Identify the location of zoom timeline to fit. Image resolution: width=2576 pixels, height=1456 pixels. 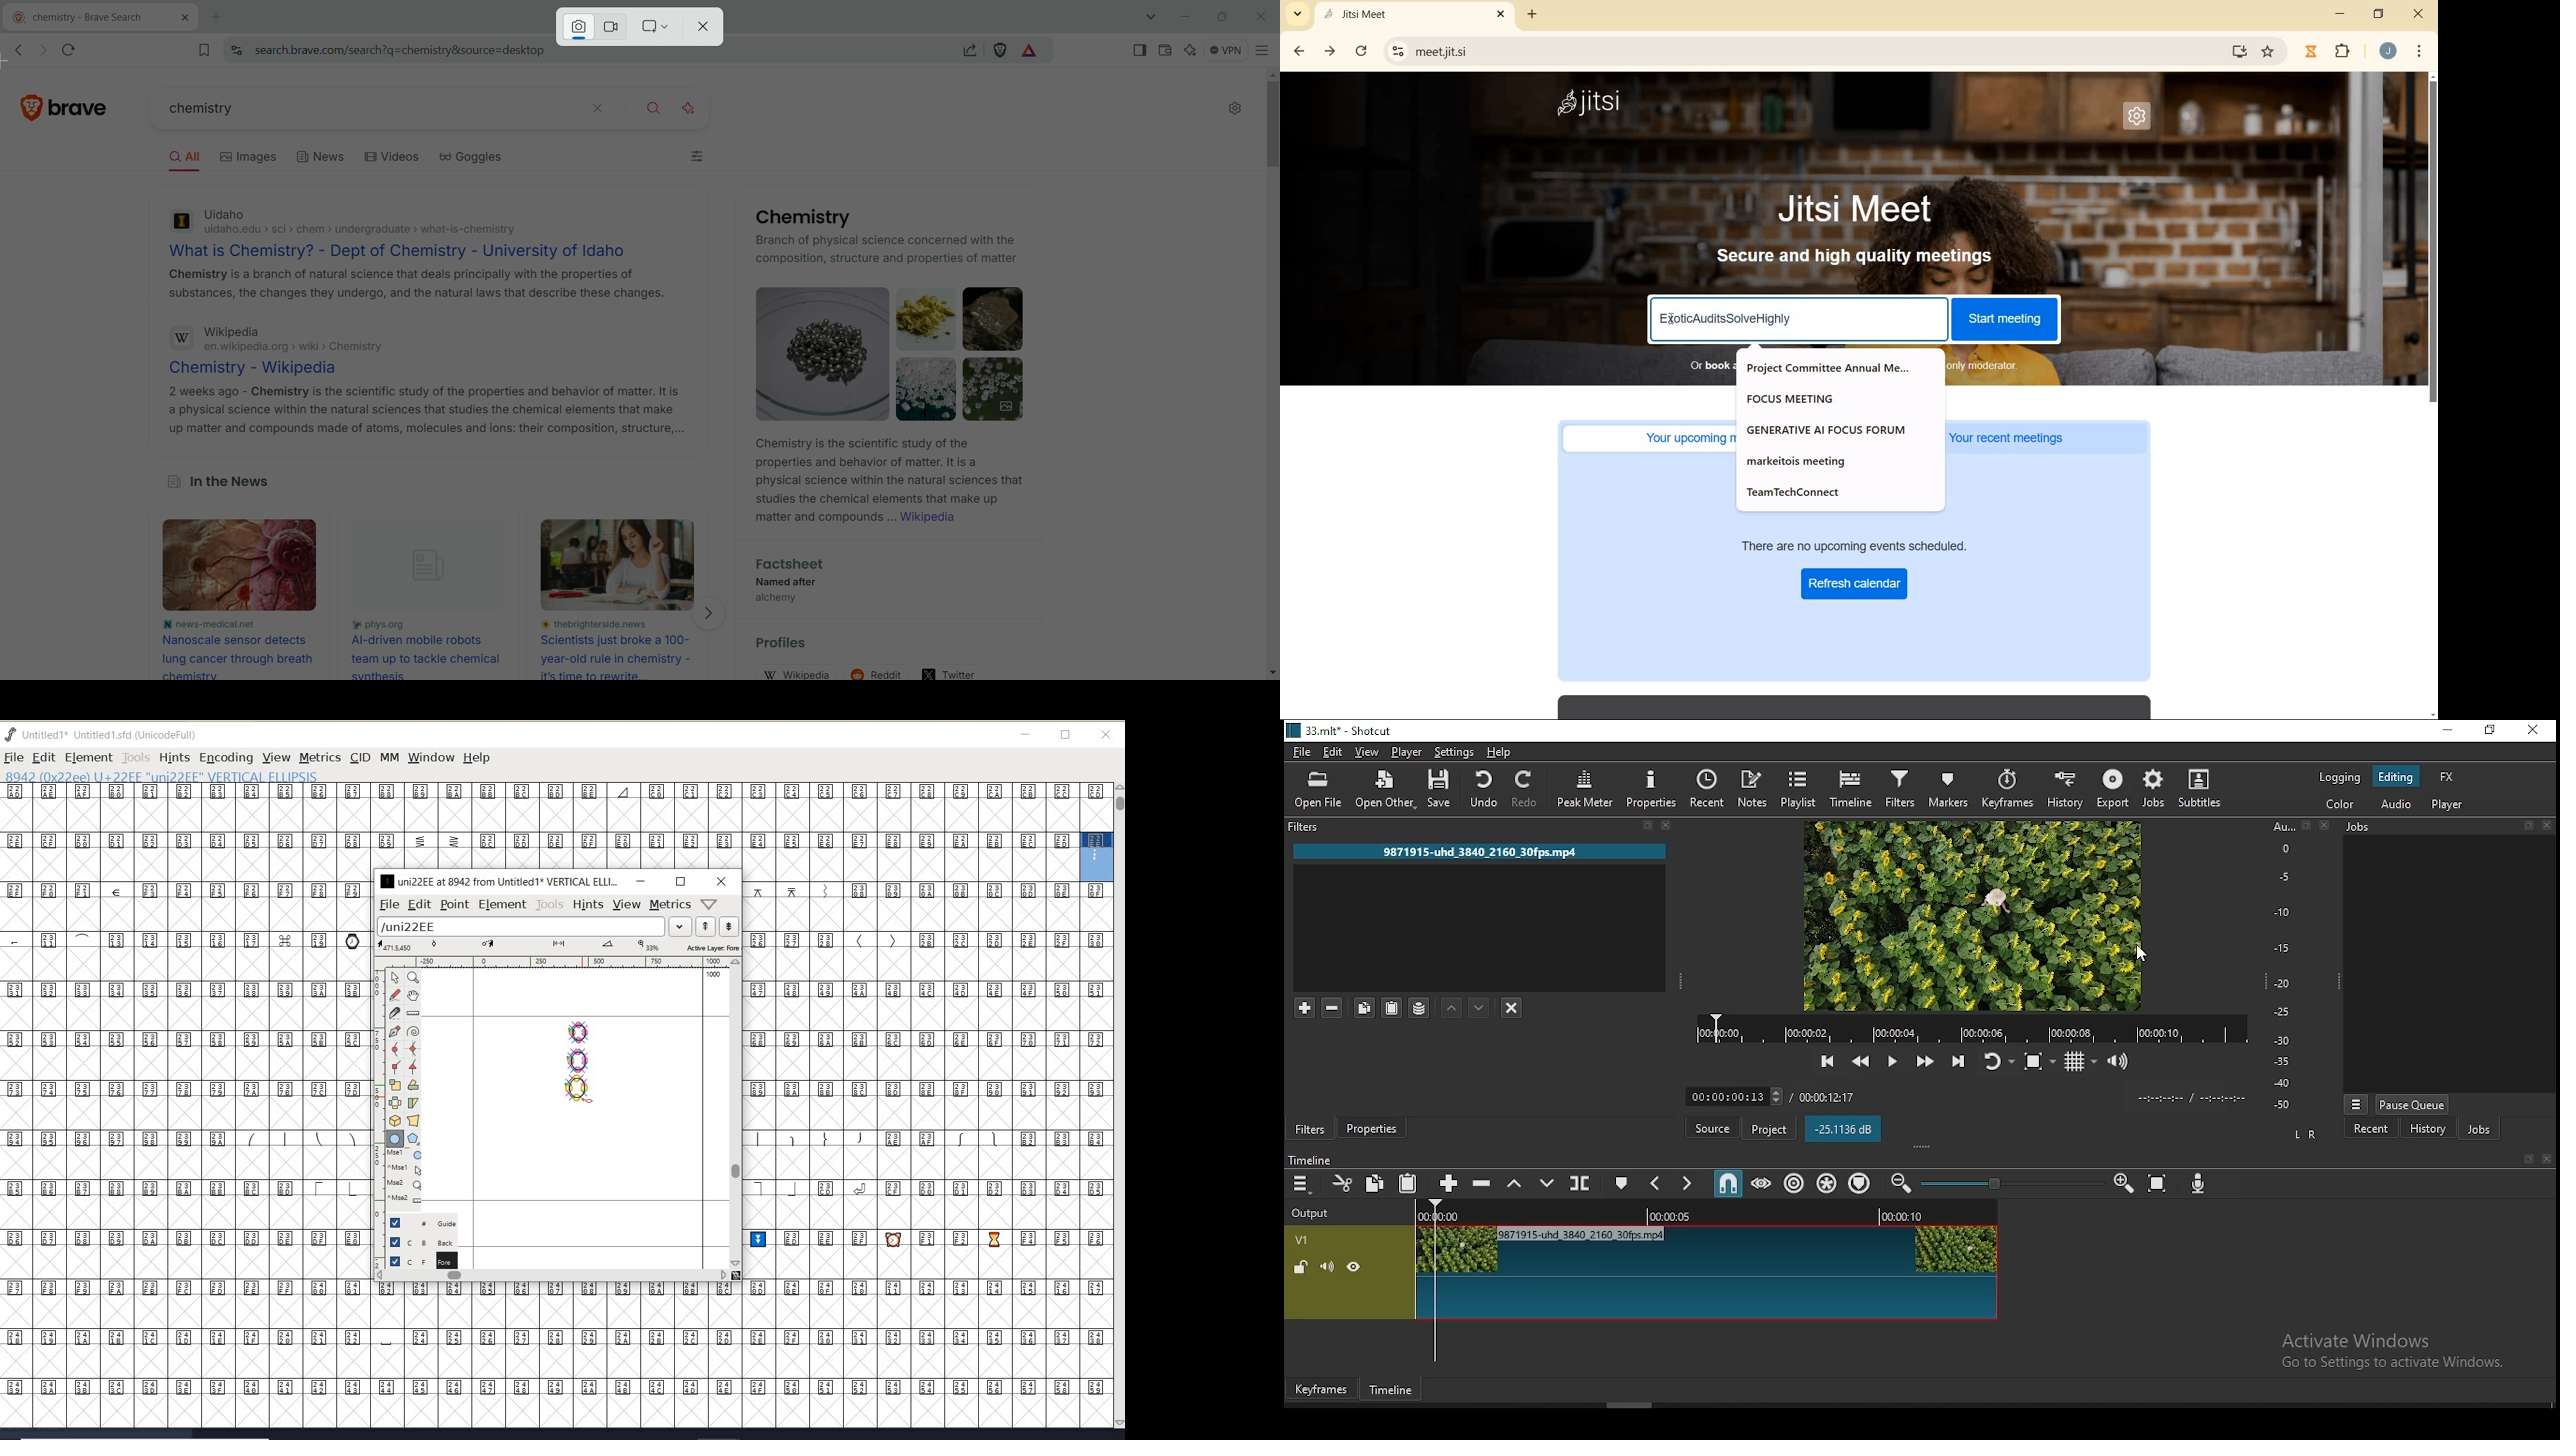
(2159, 1183).